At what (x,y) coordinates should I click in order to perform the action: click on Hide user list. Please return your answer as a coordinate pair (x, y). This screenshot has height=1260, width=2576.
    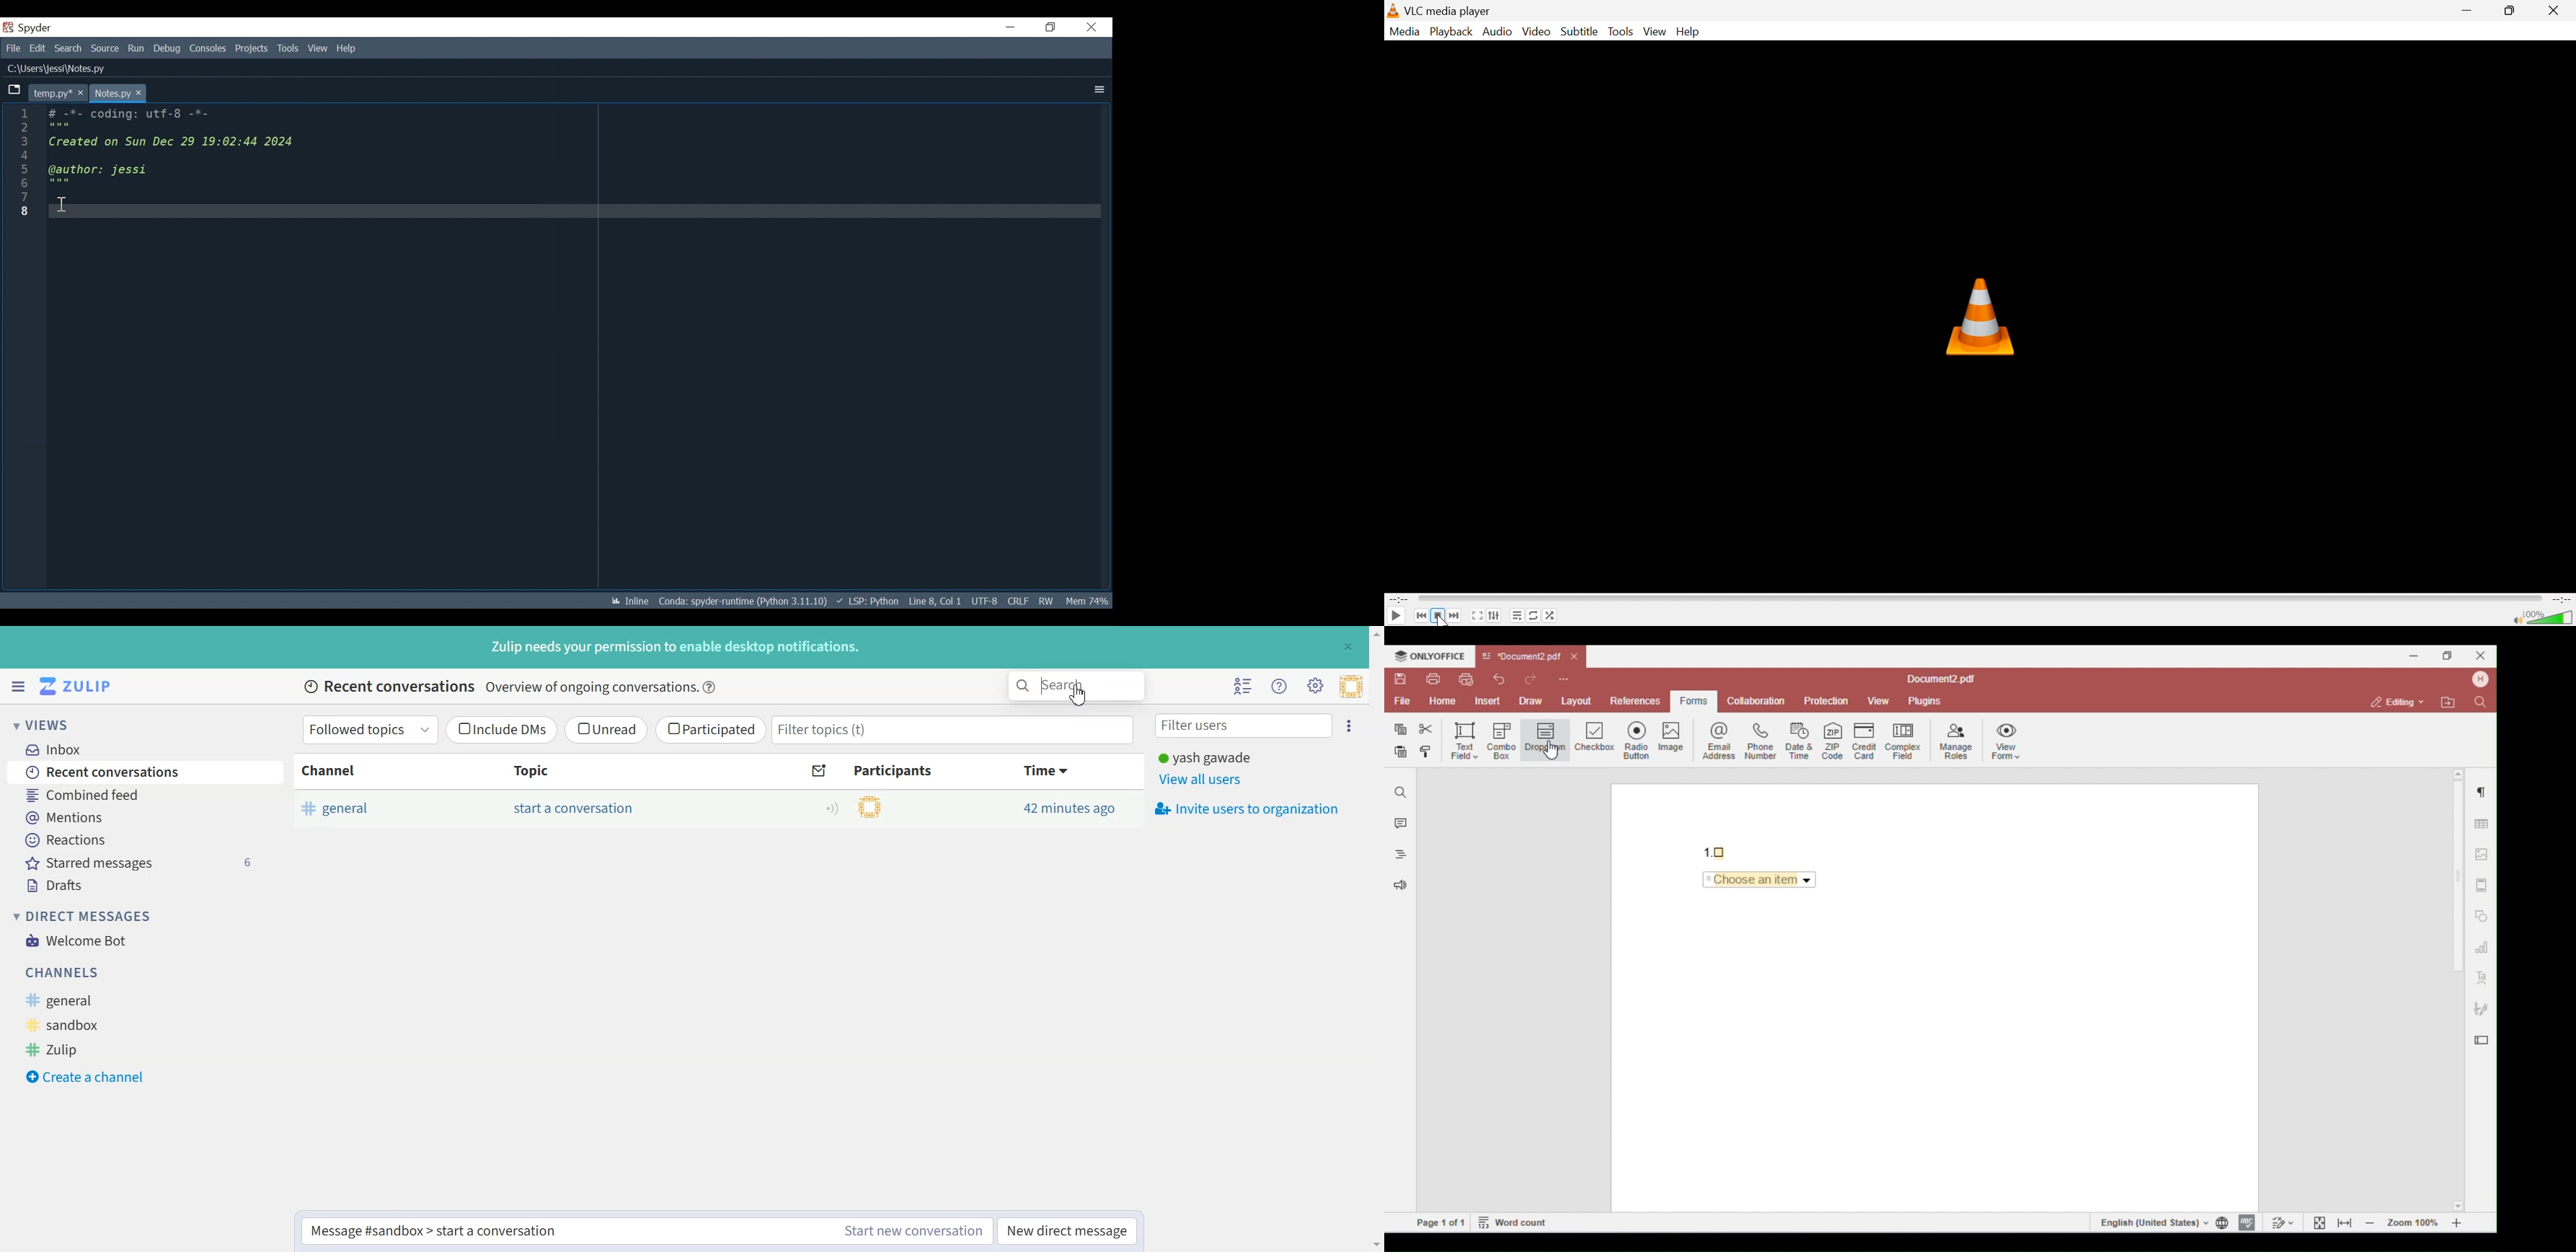
    Looking at the image, I should click on (1245, 687).